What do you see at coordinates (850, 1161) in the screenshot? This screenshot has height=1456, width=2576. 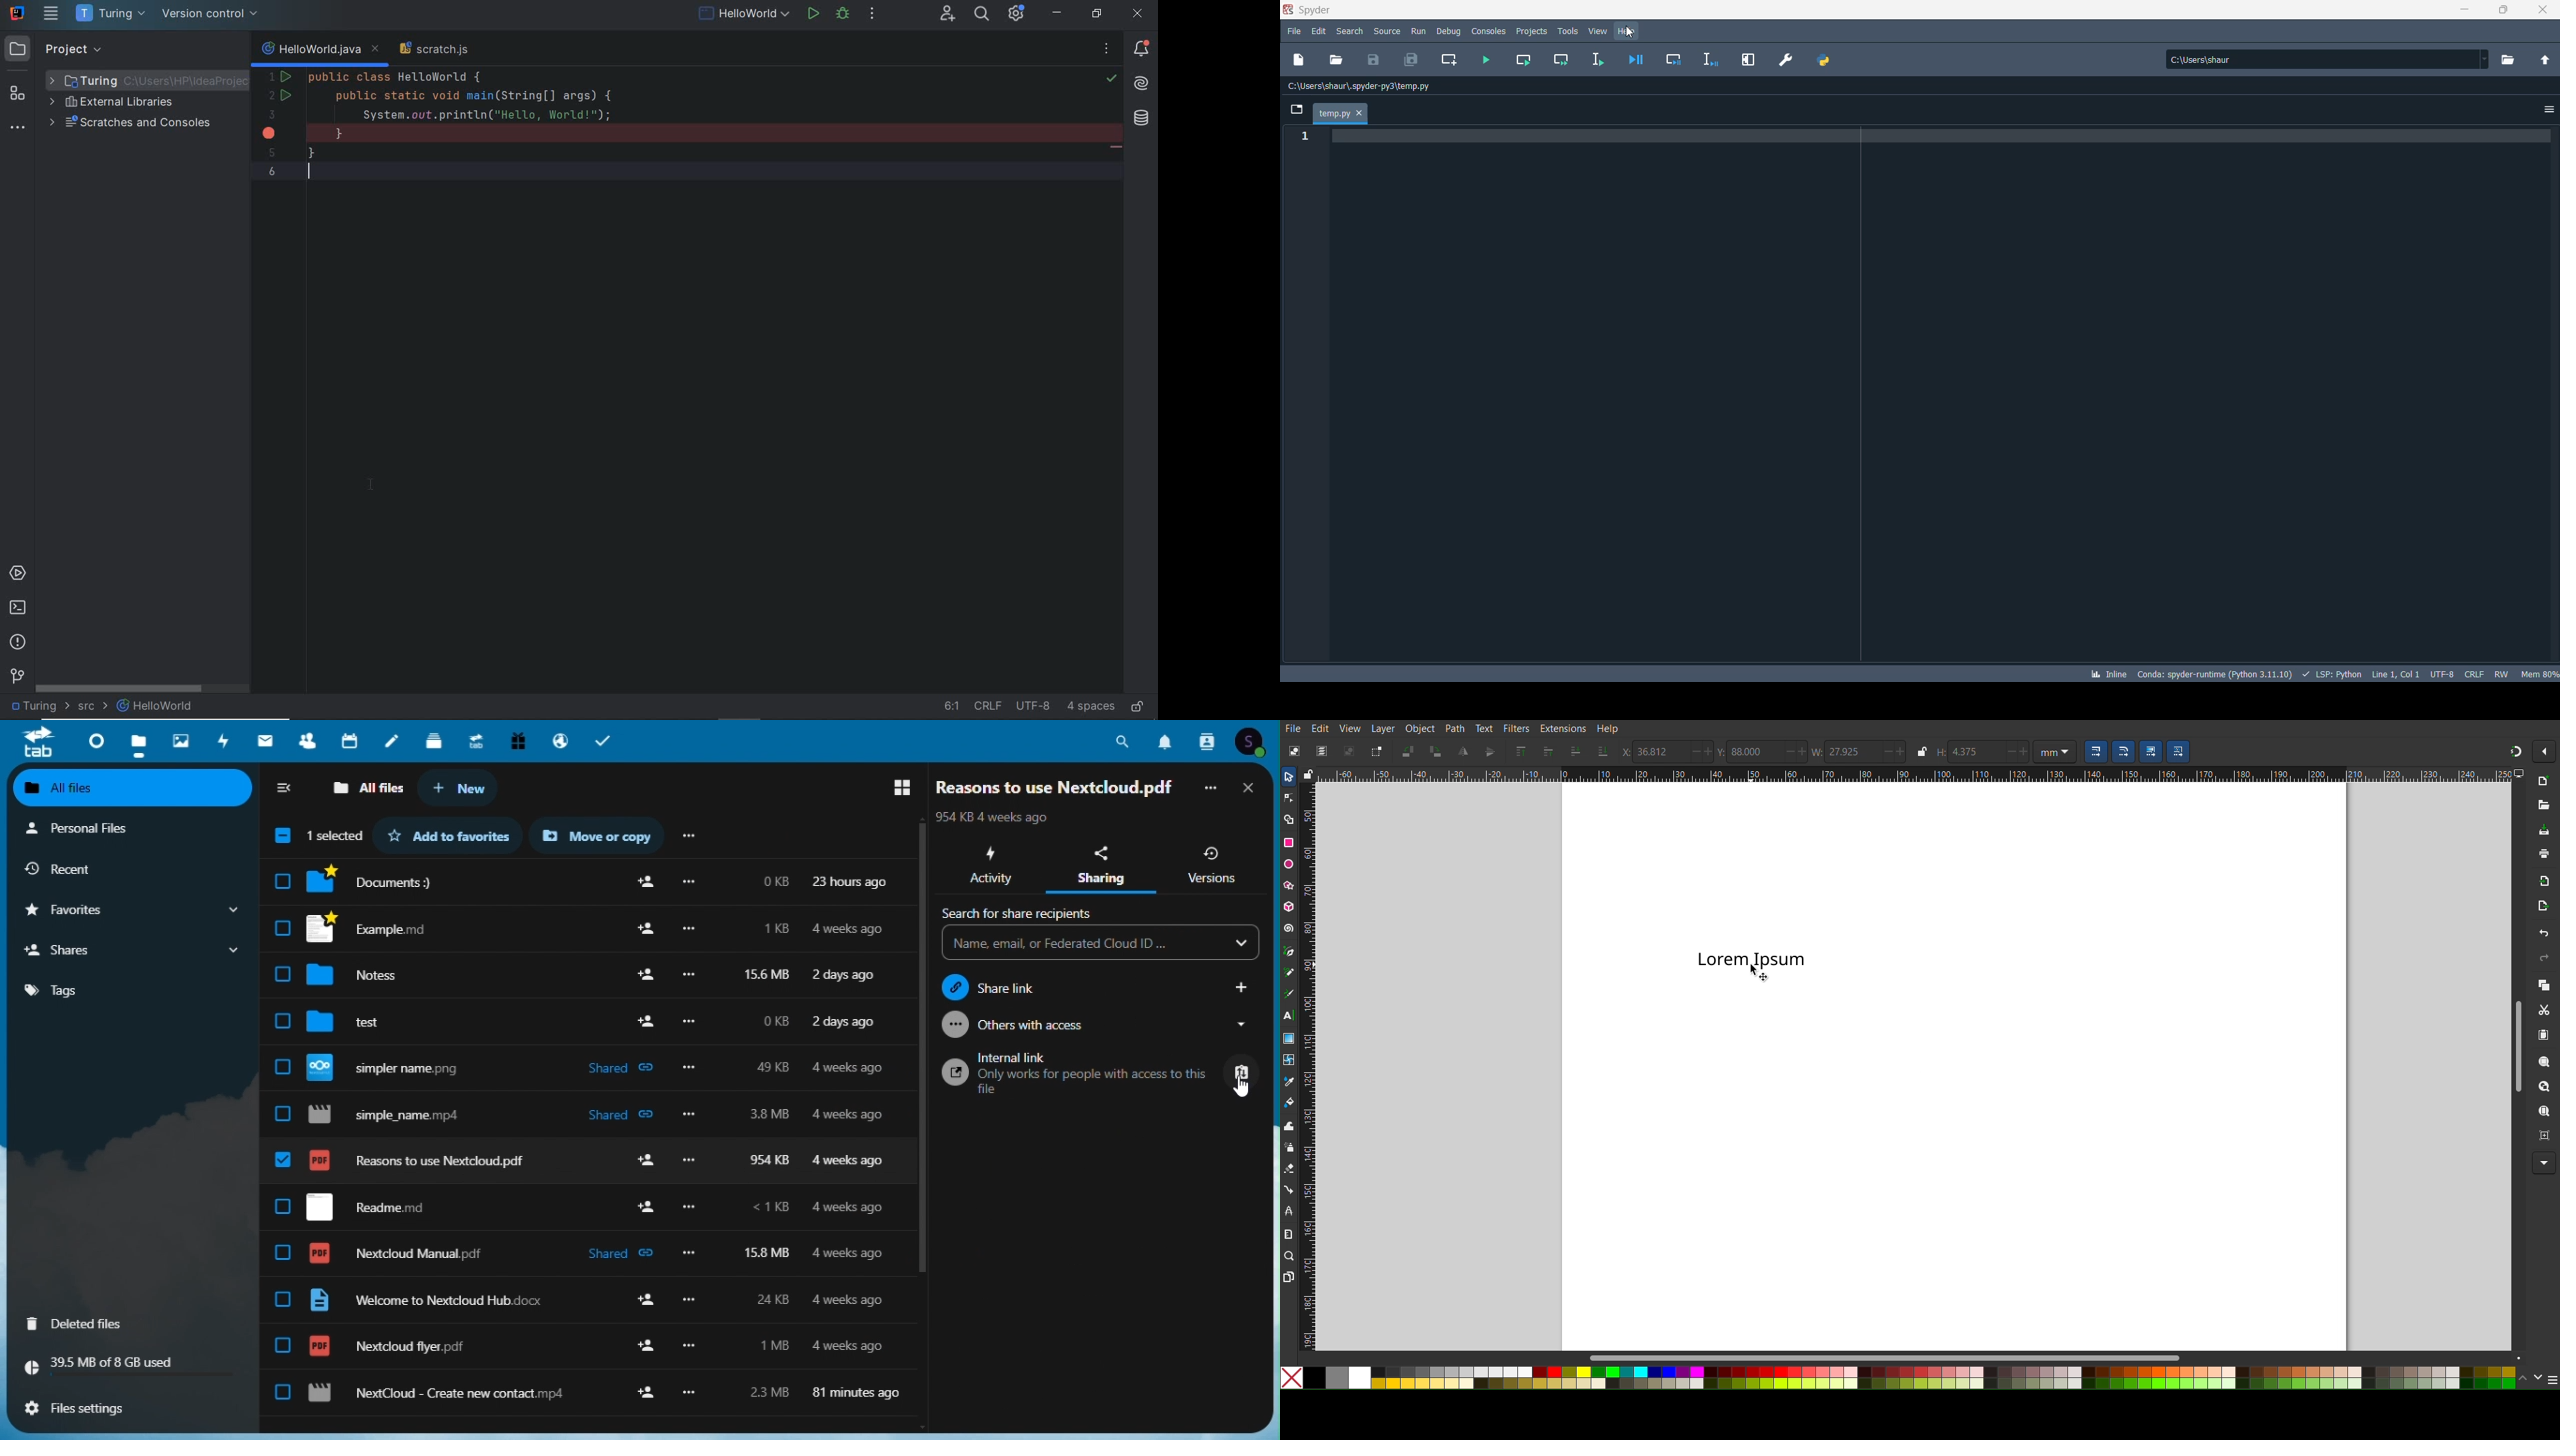 I see `4 weeks ago` at bounding box center [850, 1161].